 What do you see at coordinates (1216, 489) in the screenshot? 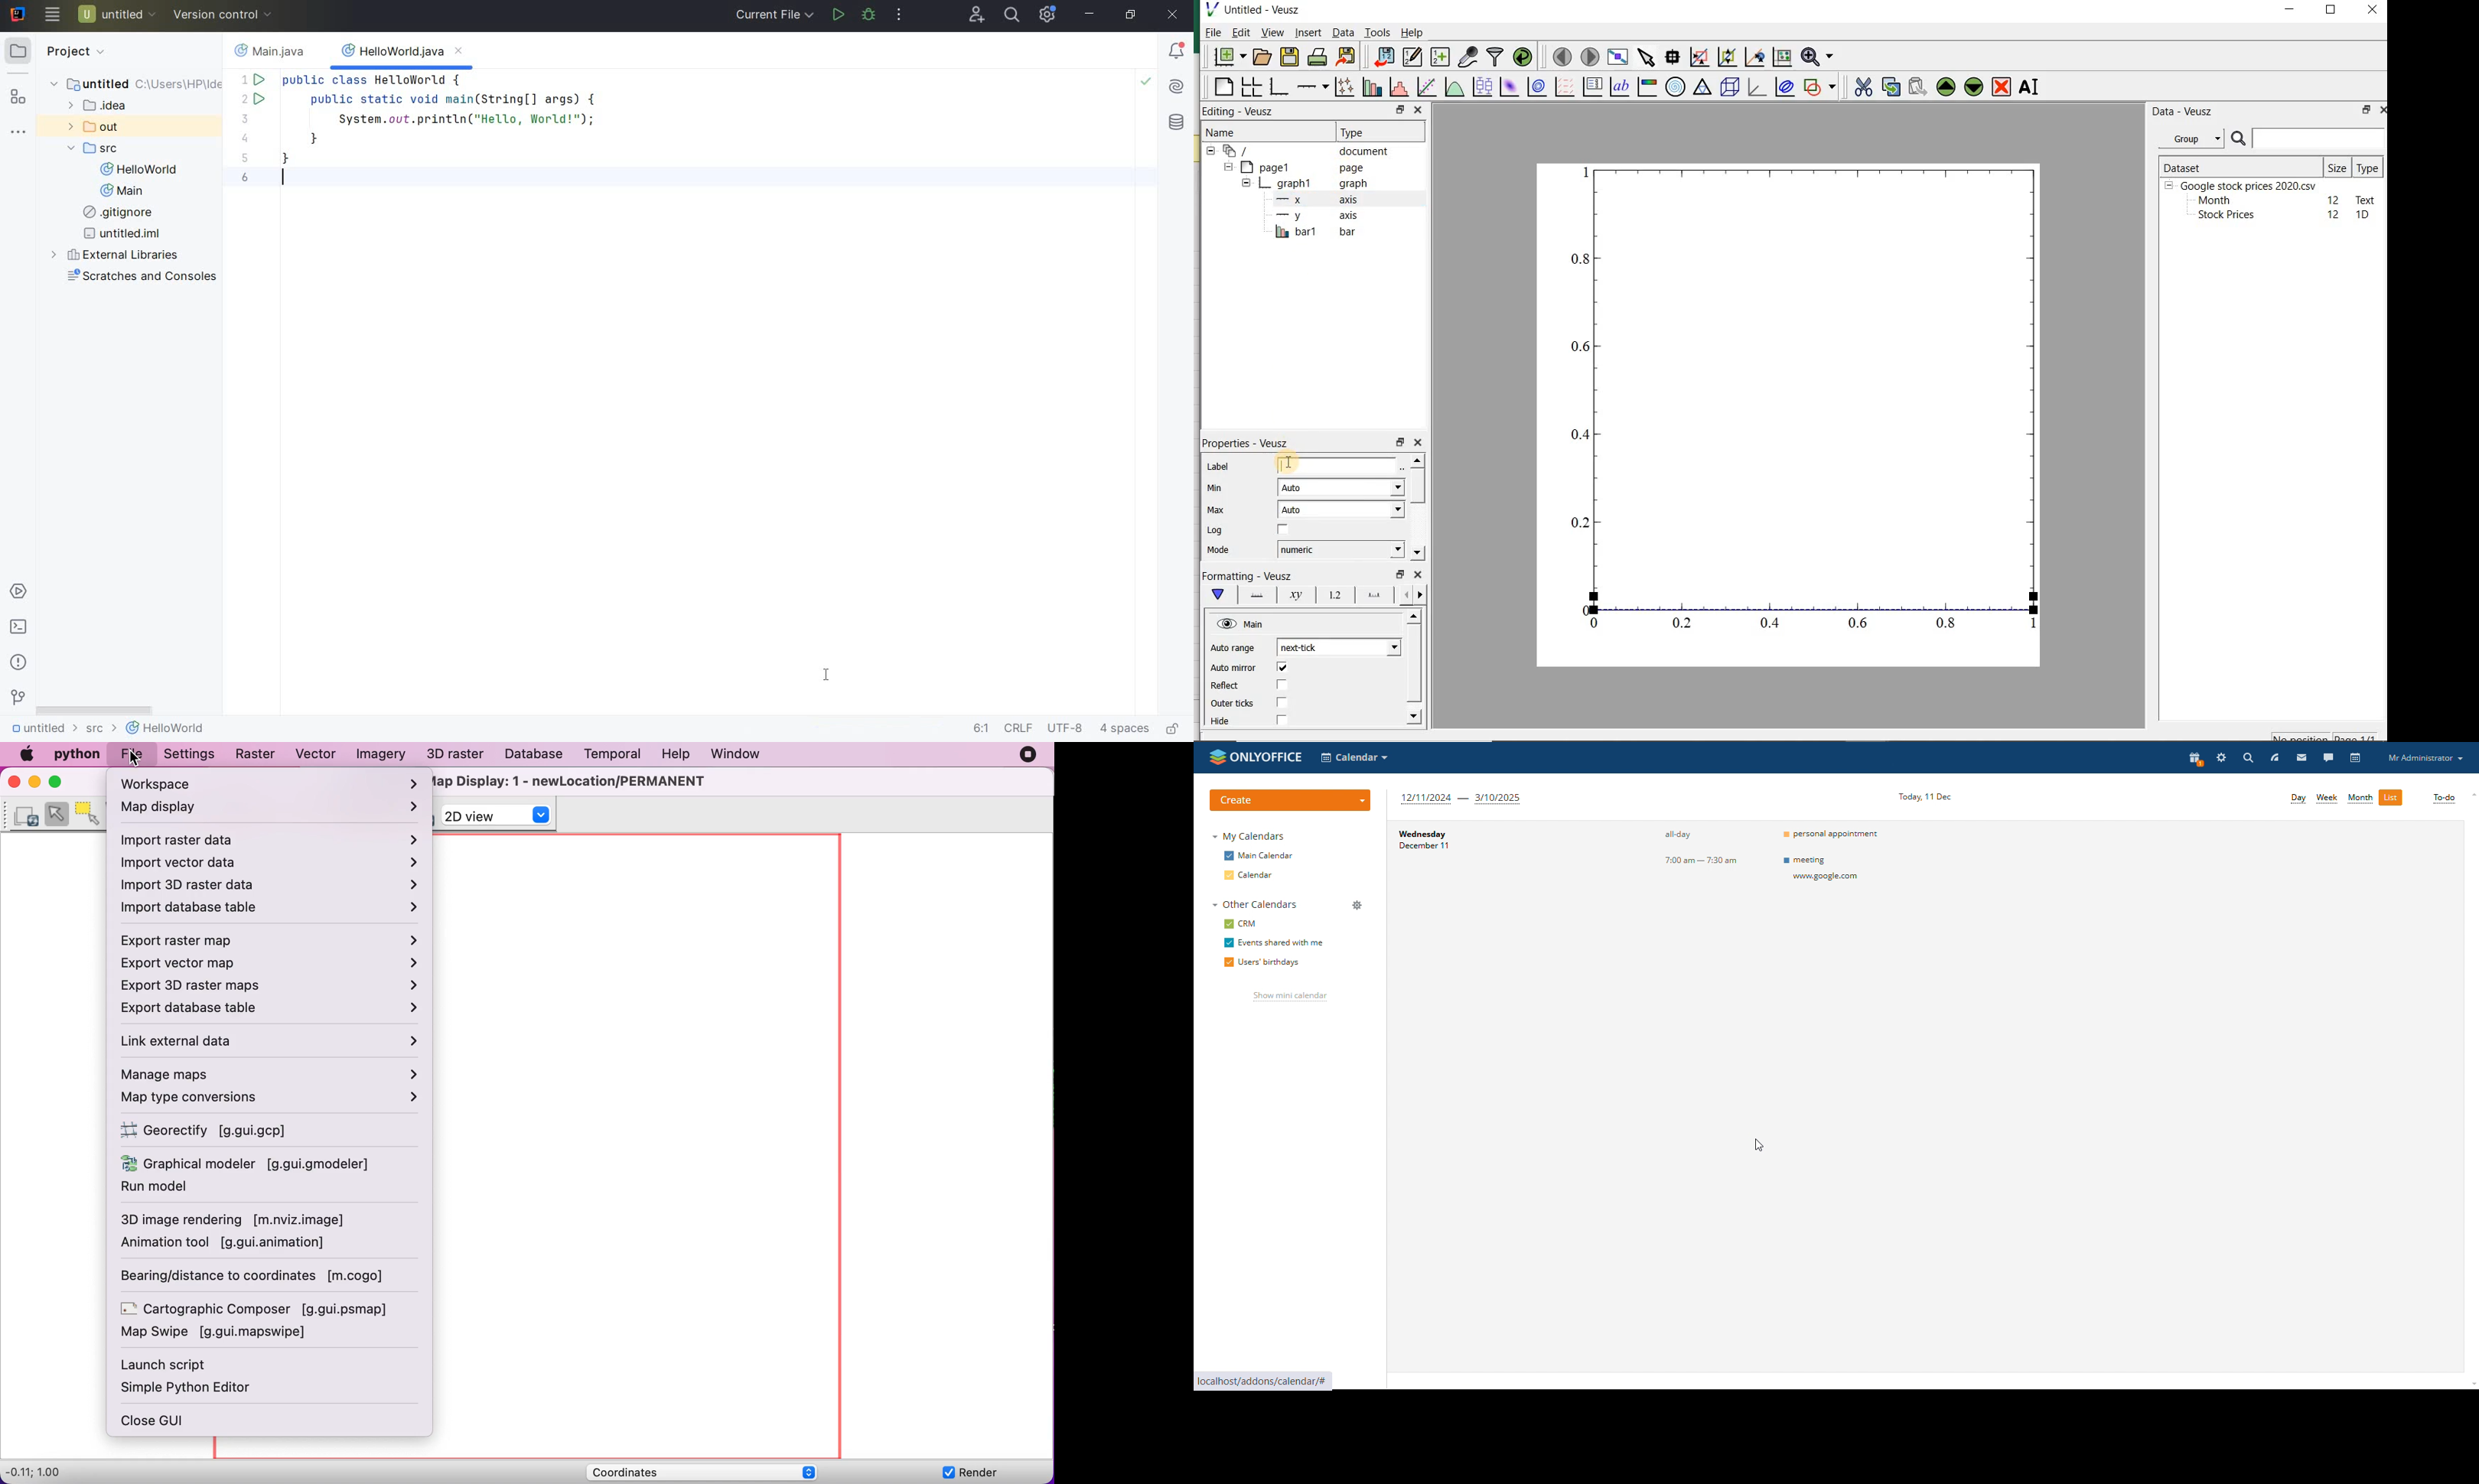
I see `Min` at bounding box center [1216, 489].